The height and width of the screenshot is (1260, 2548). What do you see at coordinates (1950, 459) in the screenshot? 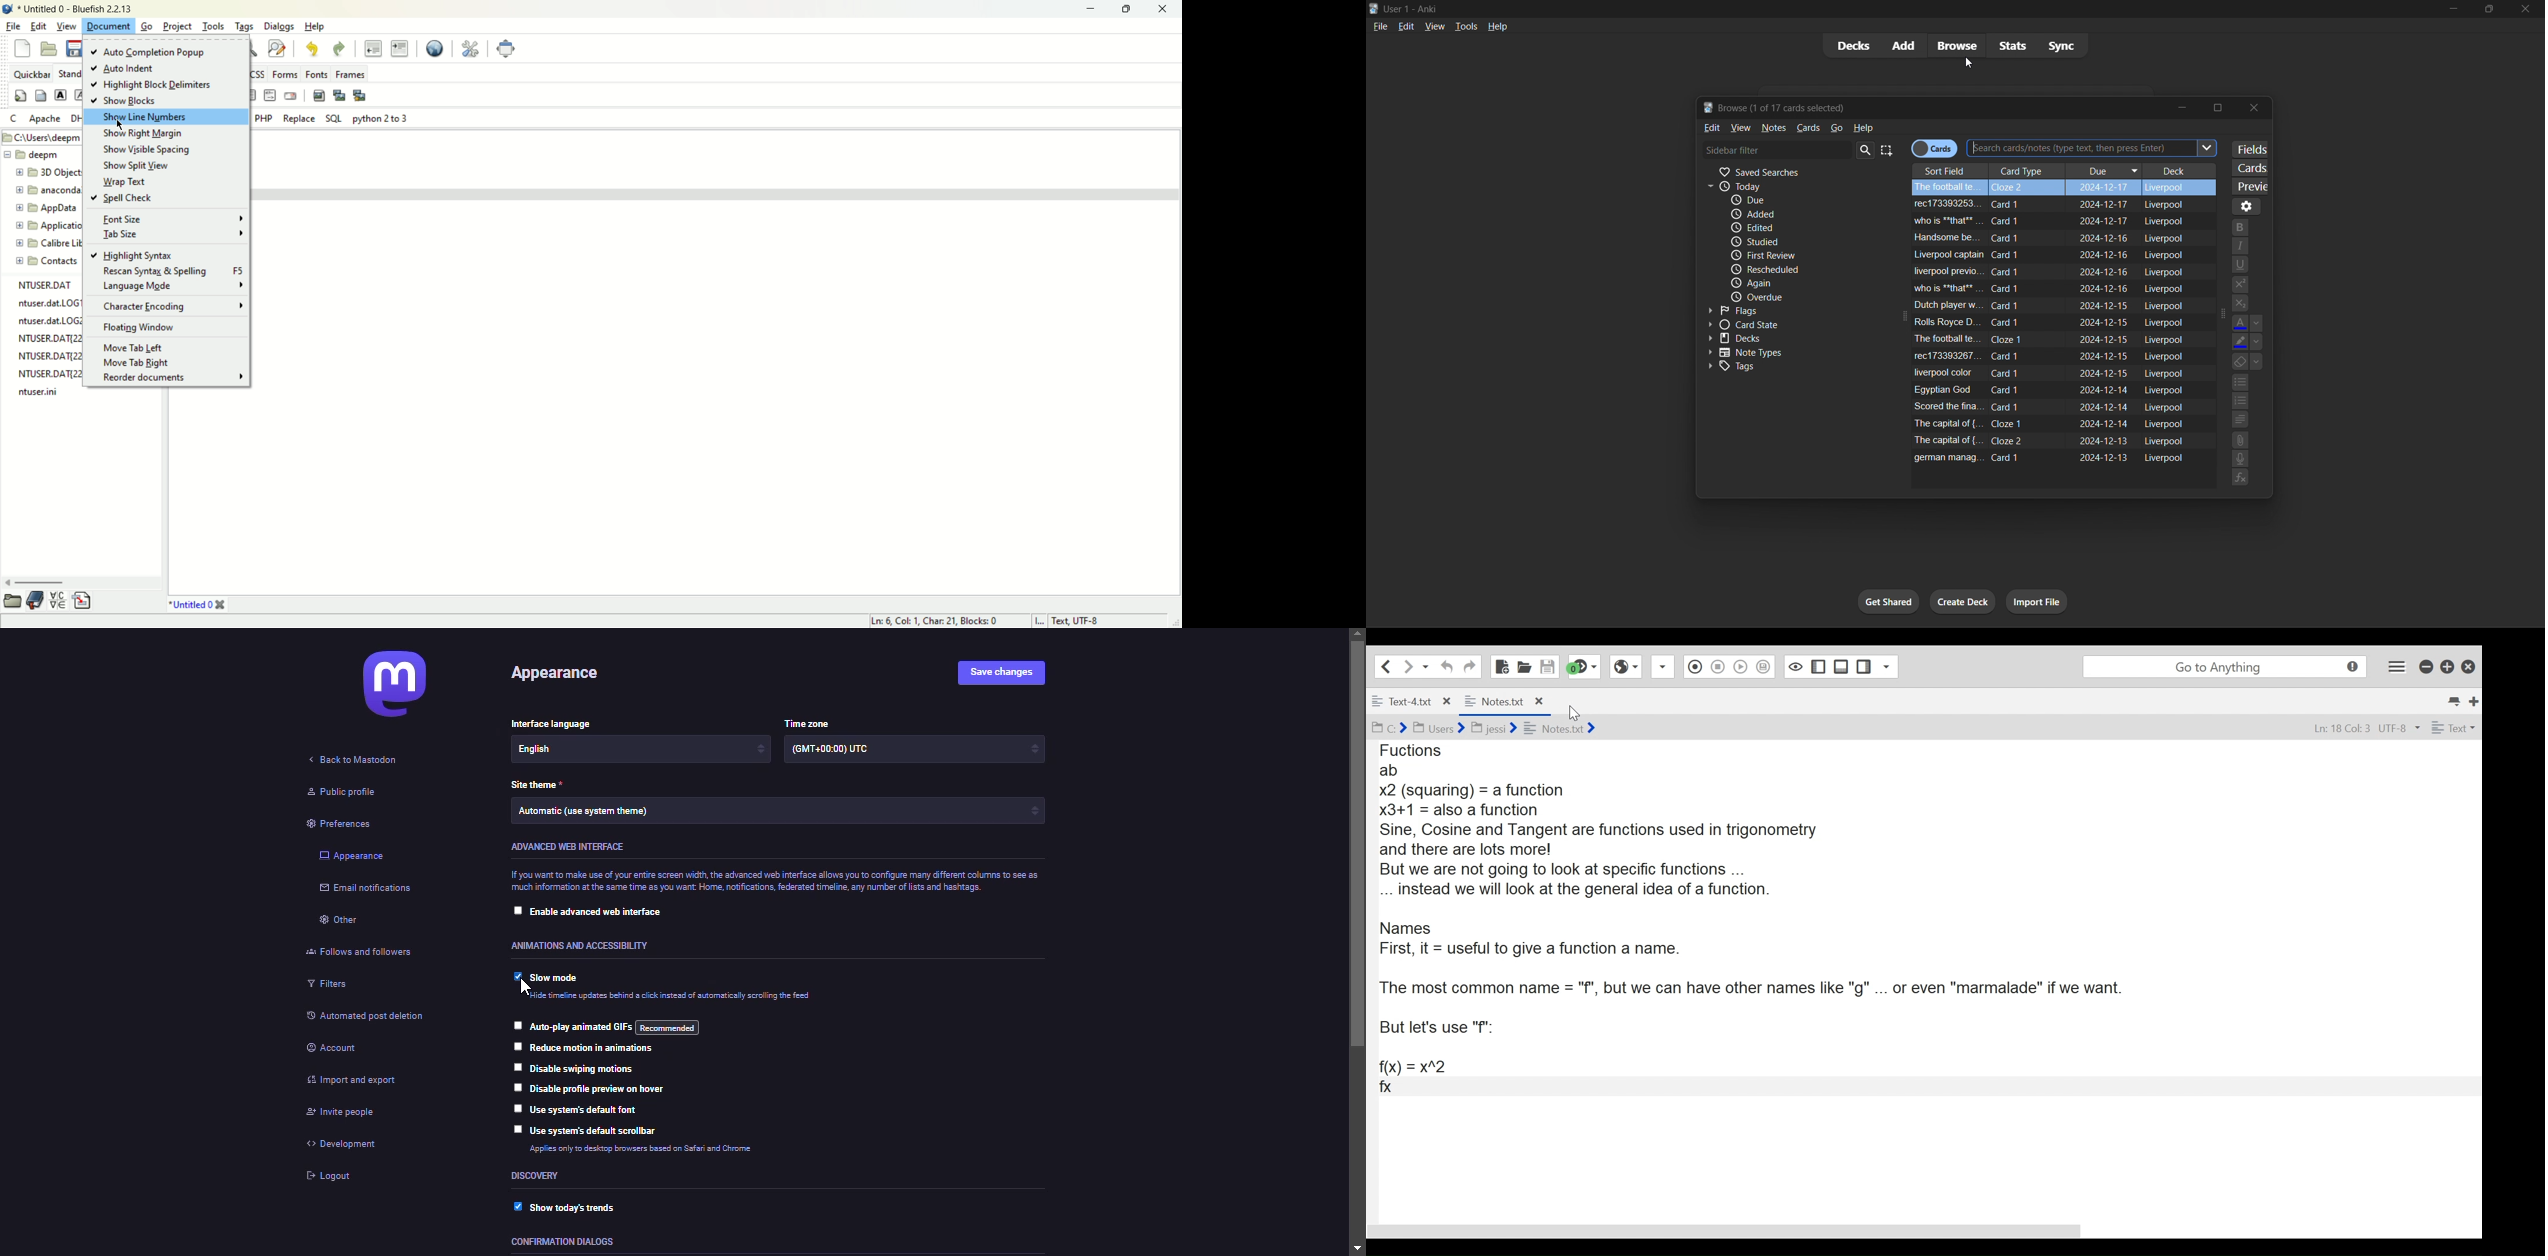
I see `field` at bounding box center [1950, 459].